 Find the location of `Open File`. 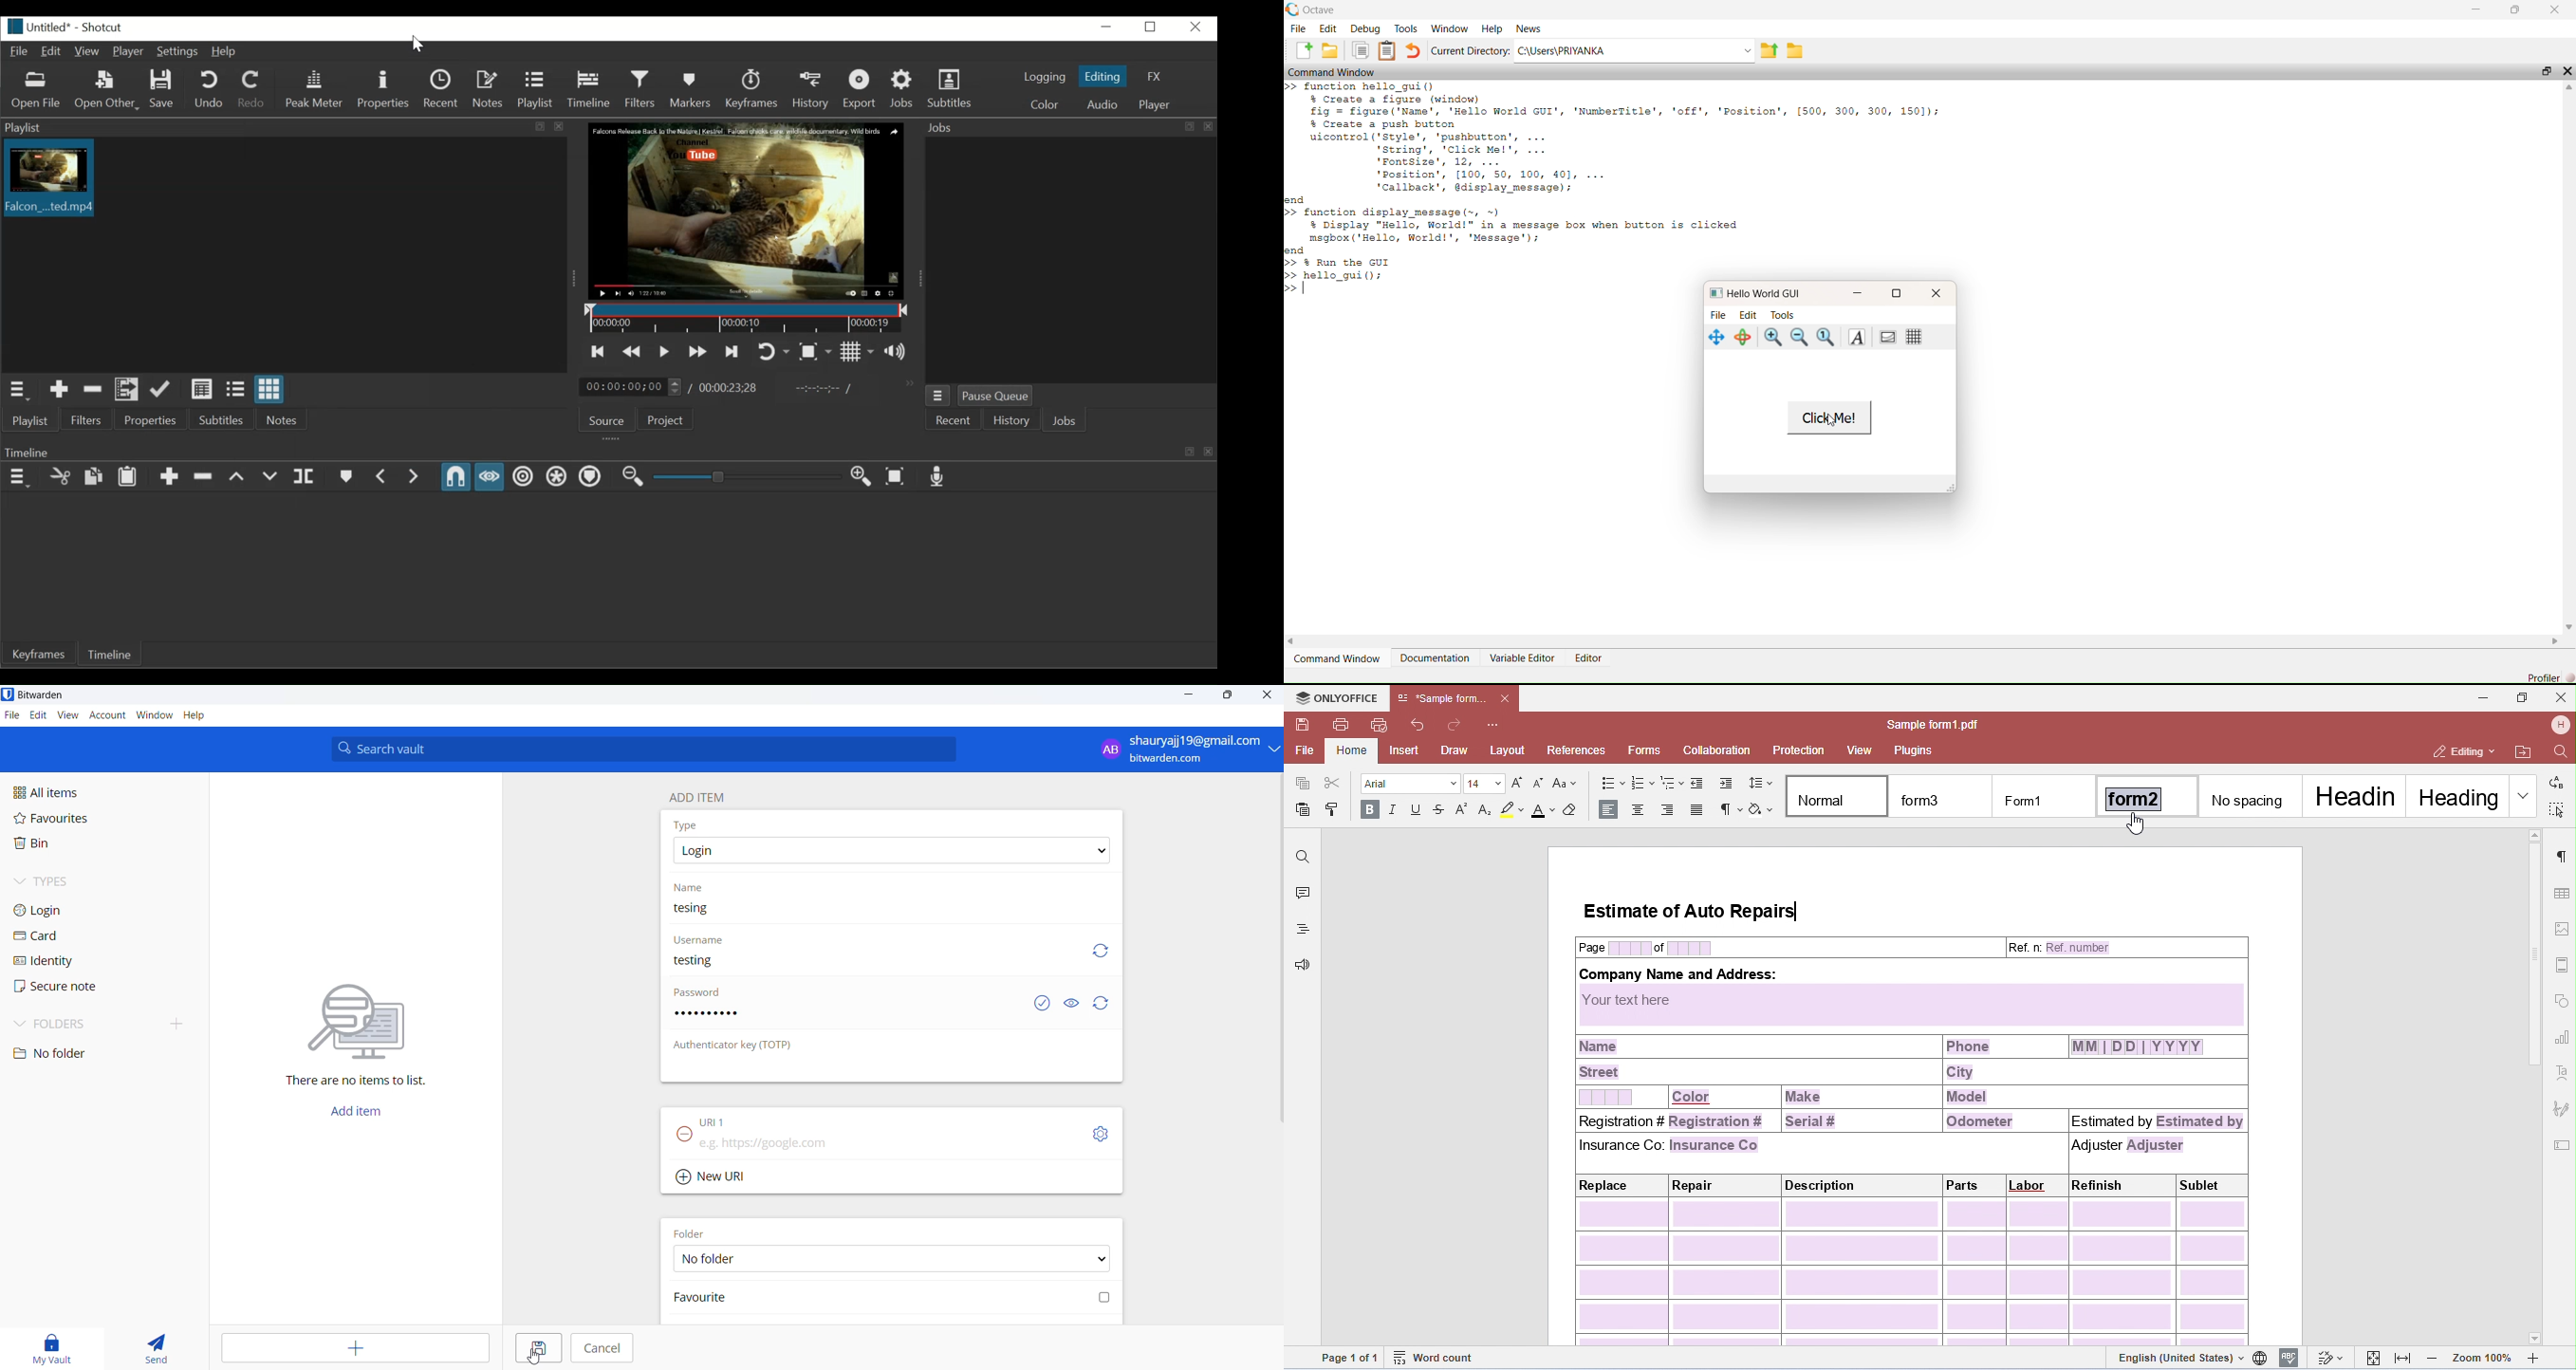

Open File is located at coordinates (37, 89).